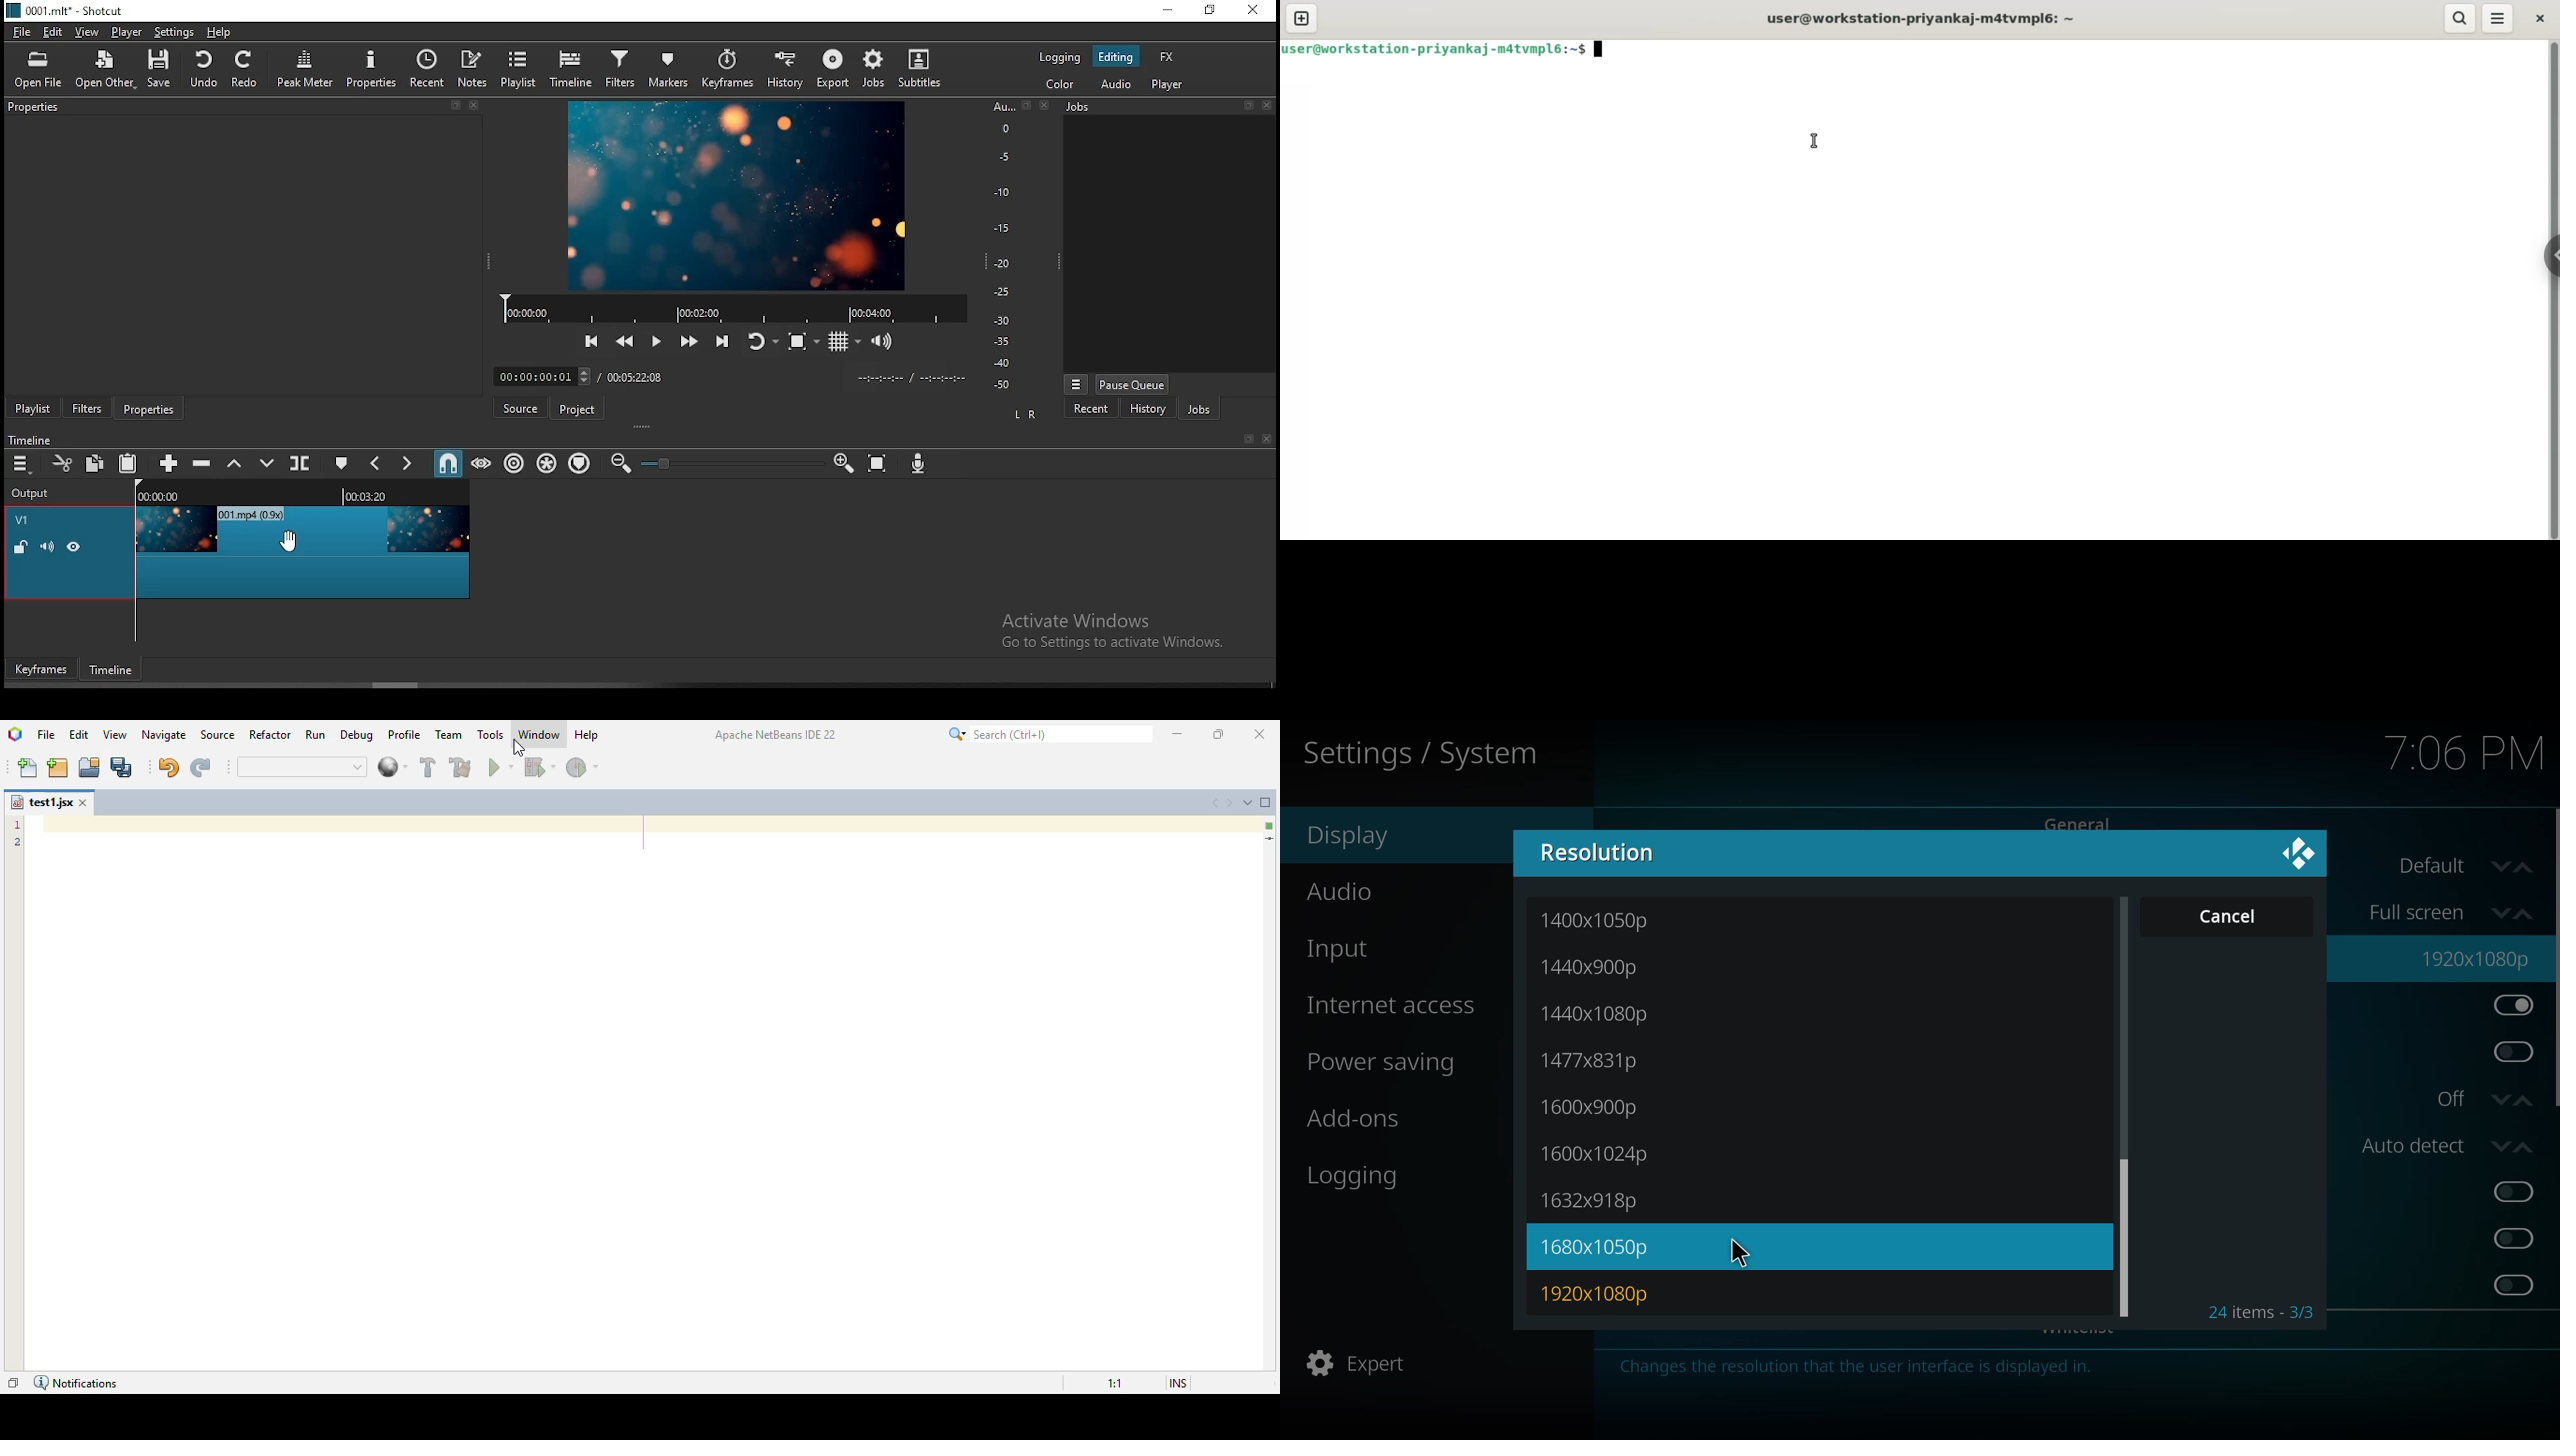  I want to click on previous marker, so click(377, 463).